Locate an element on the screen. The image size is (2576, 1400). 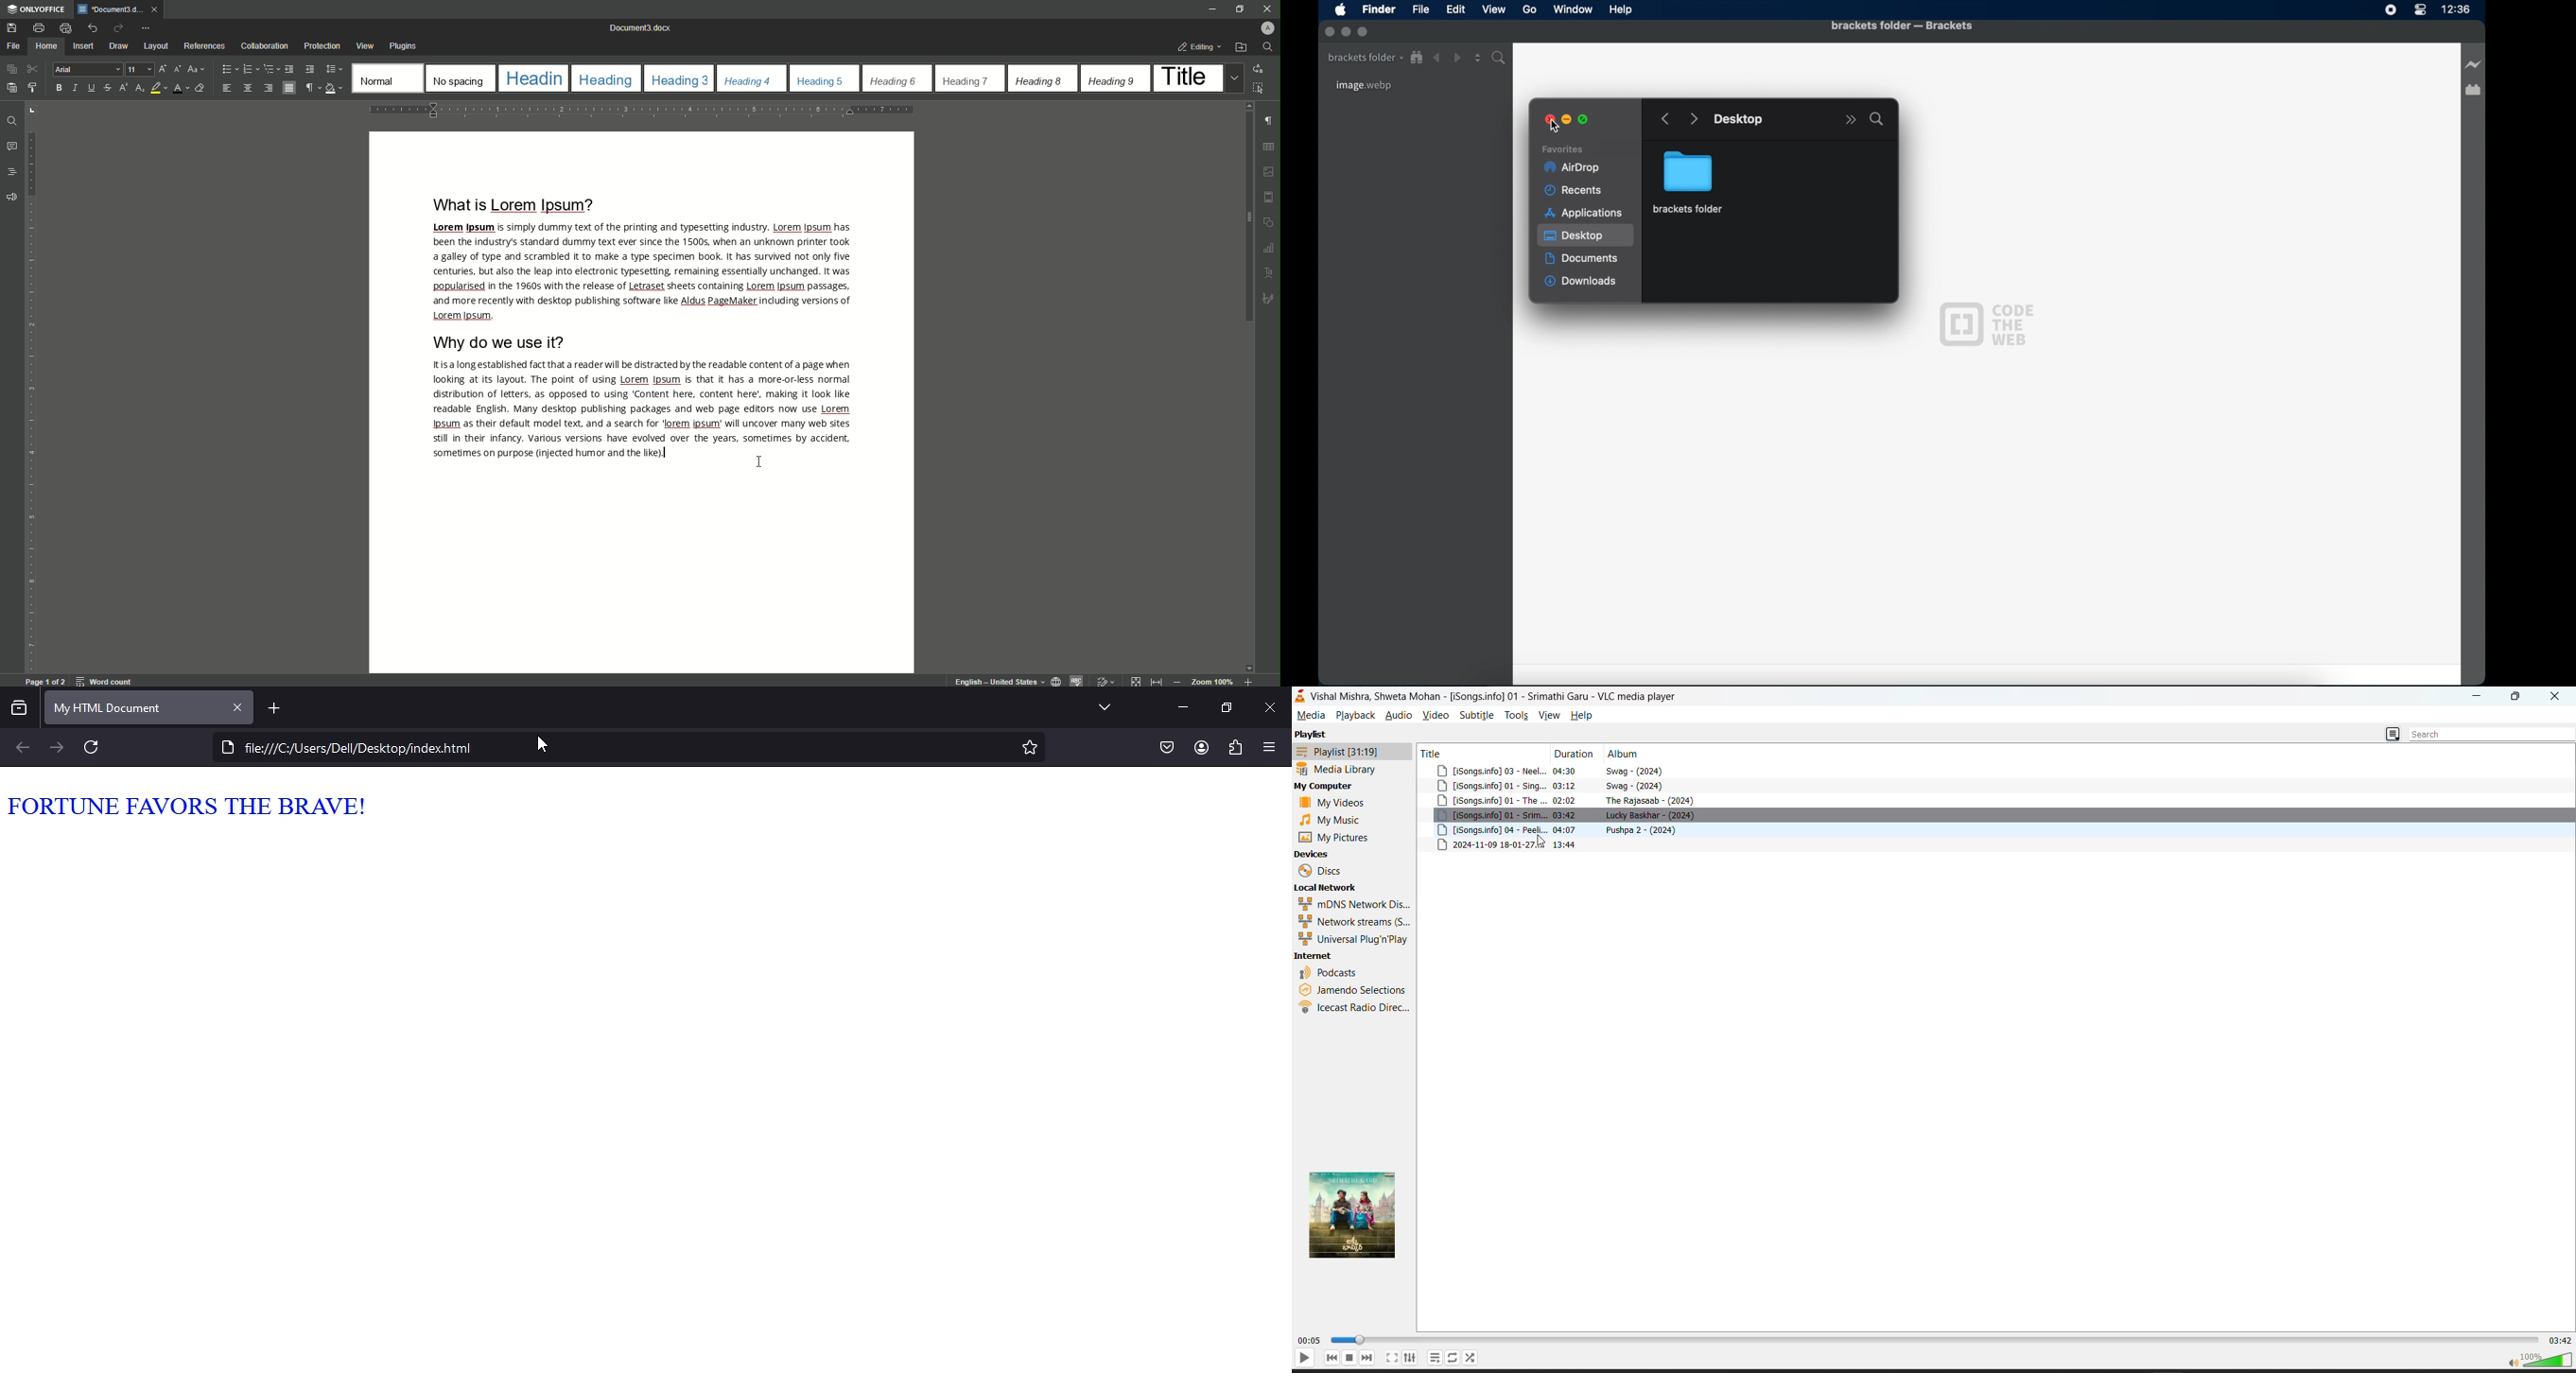
Increment Font Size is located at coordinates (161, 69).